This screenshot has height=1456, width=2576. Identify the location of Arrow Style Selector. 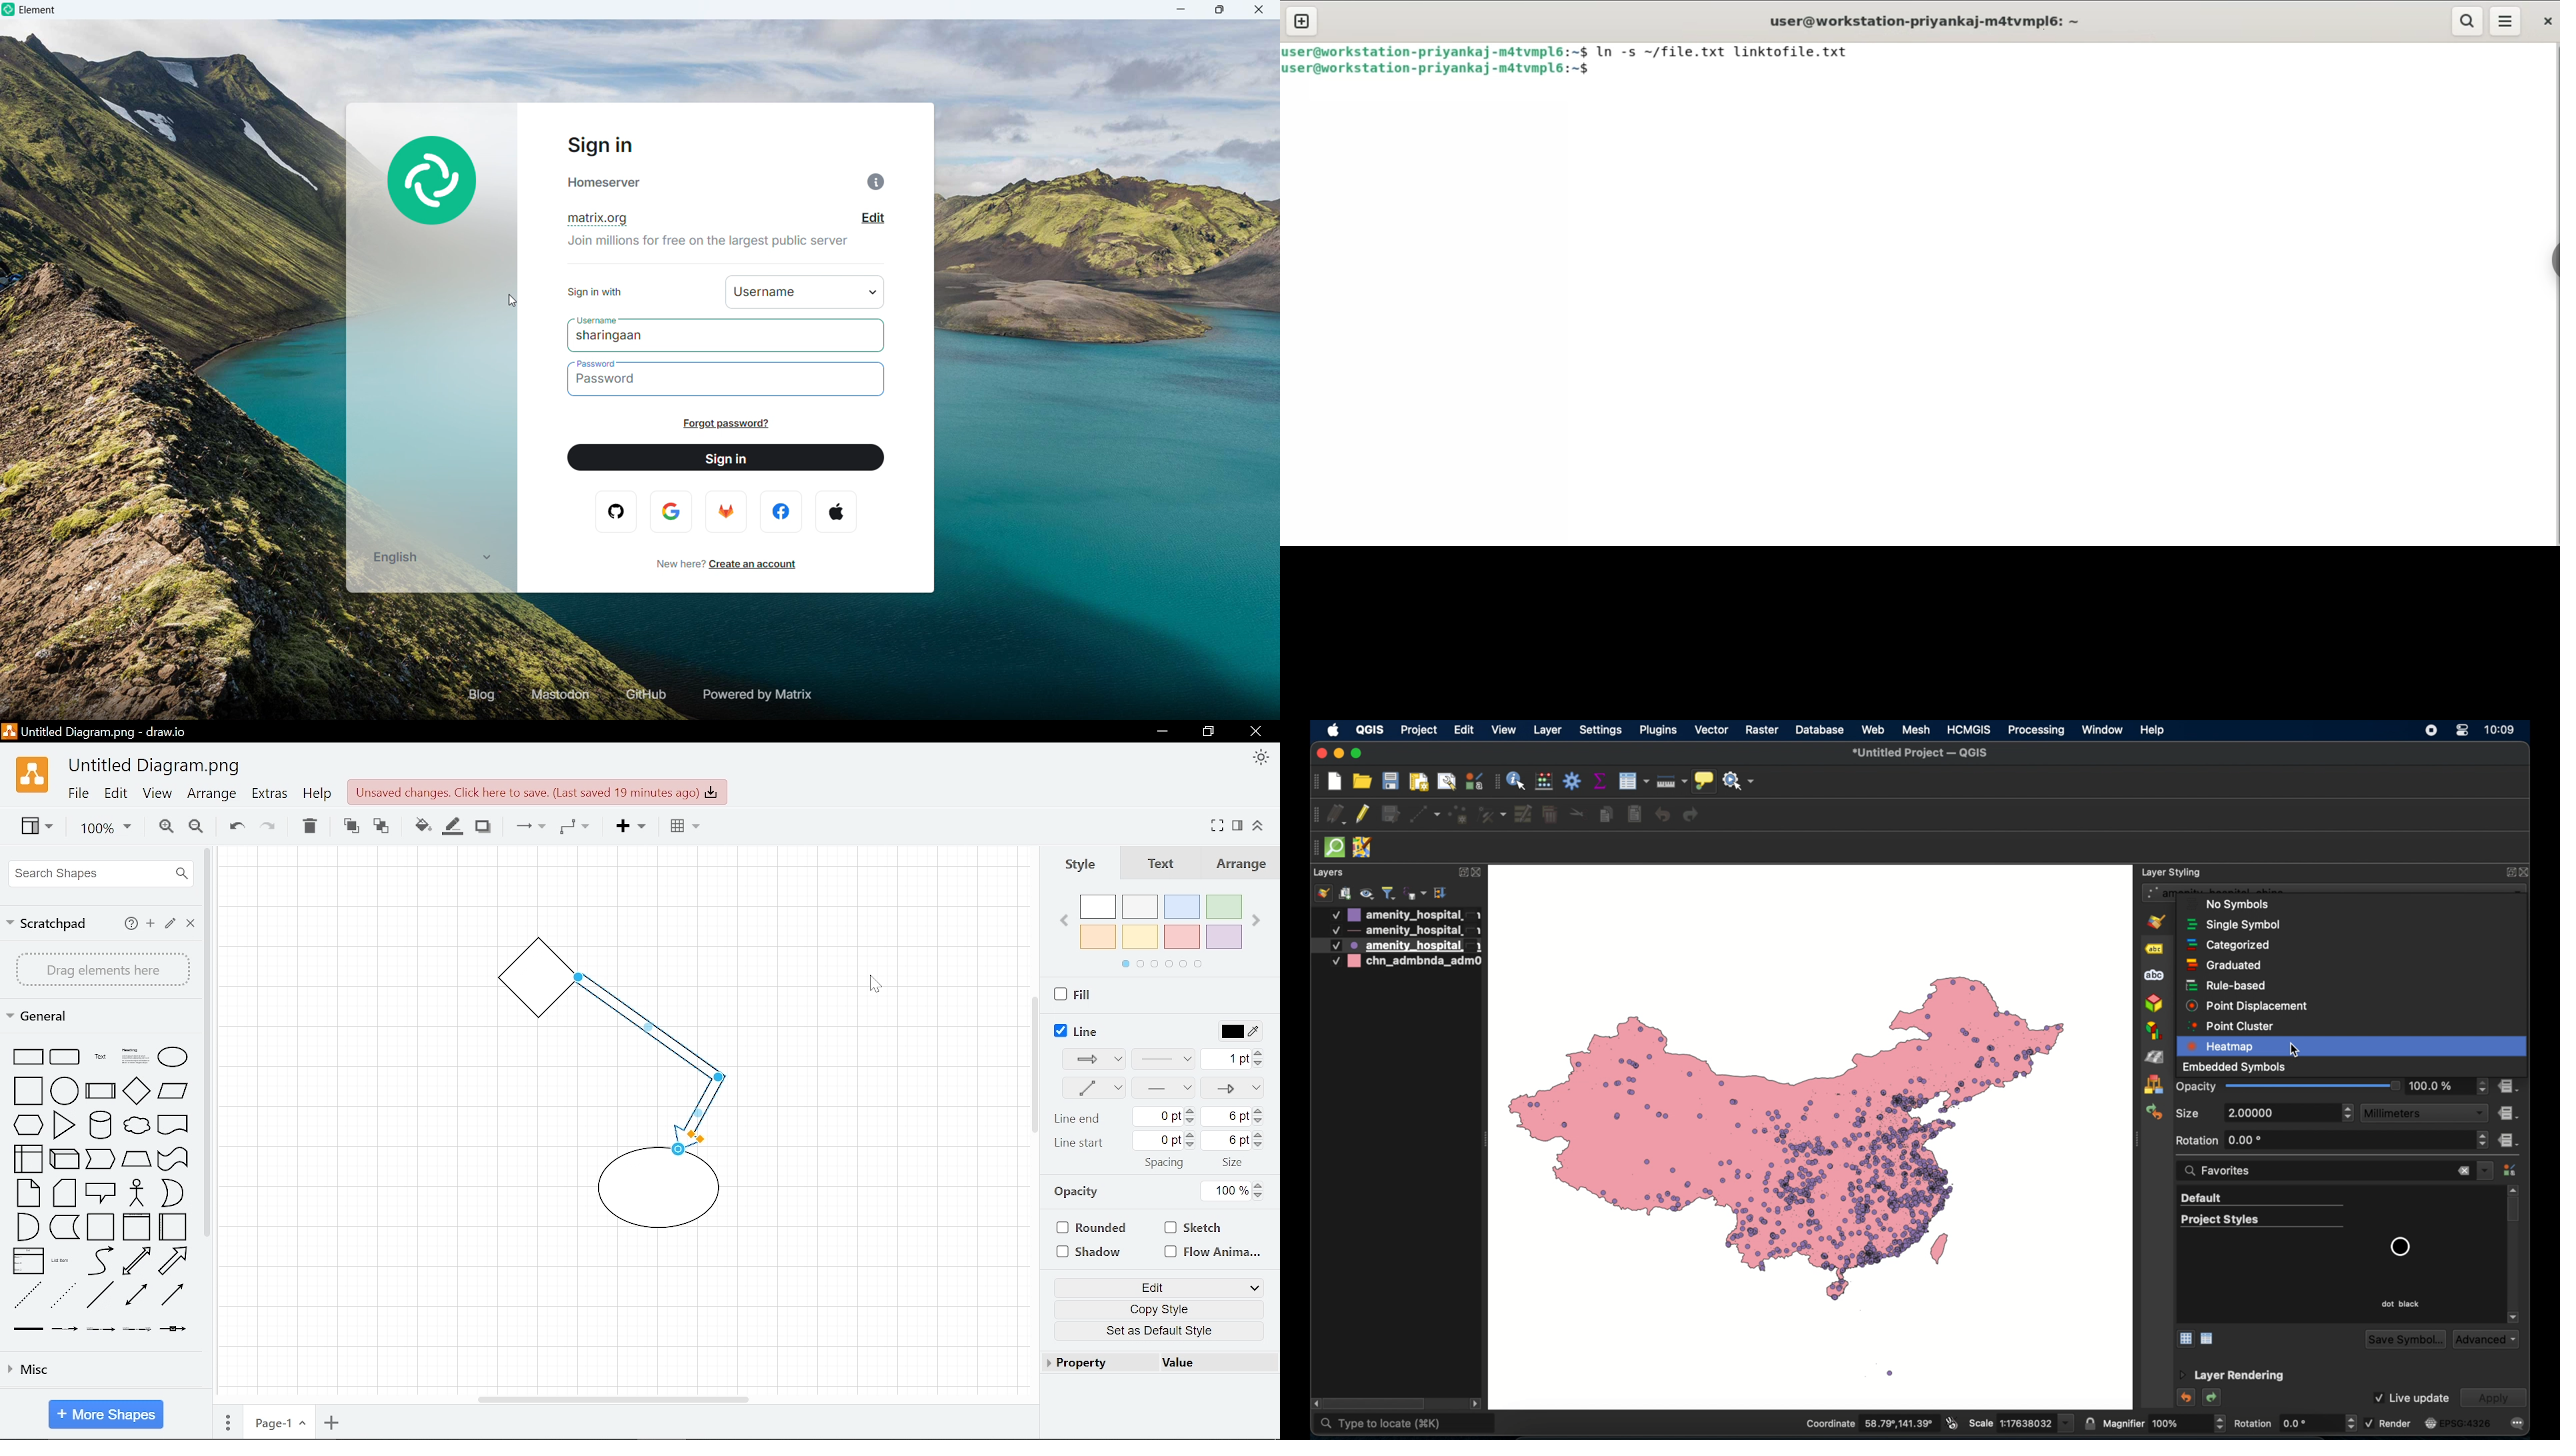
(1232, 1090).